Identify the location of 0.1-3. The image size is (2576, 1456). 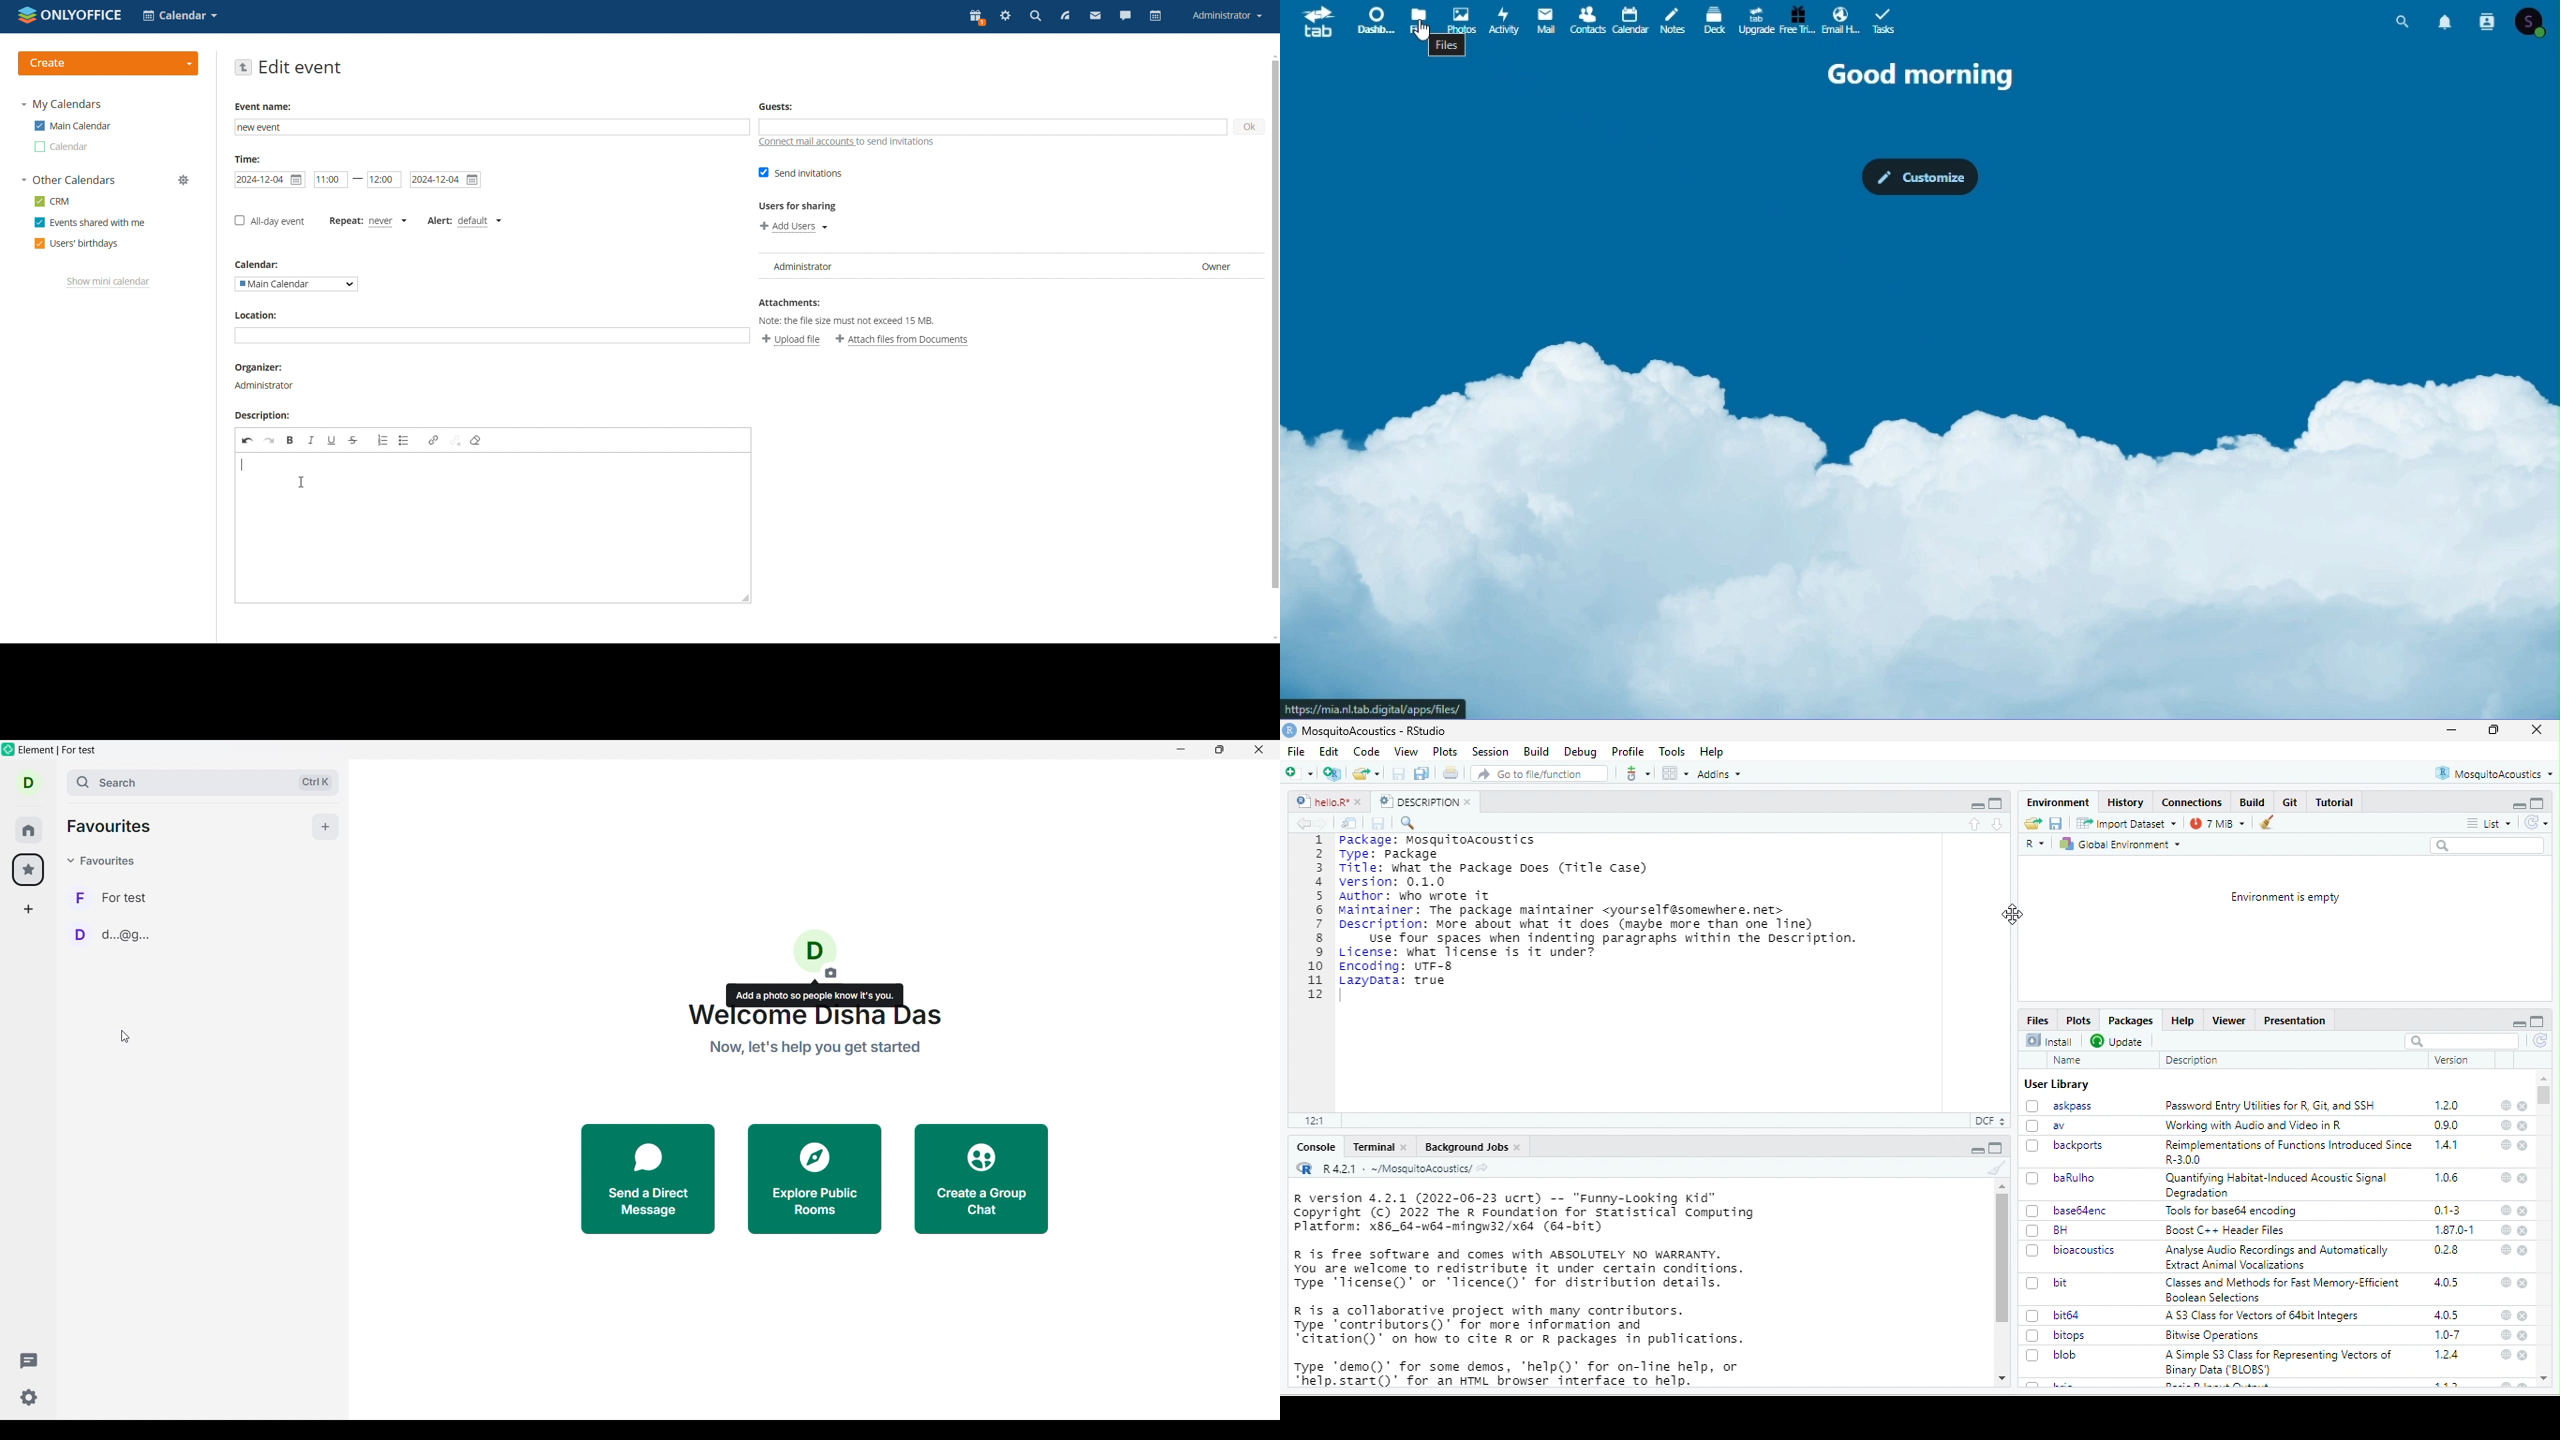
(2448, 1210).